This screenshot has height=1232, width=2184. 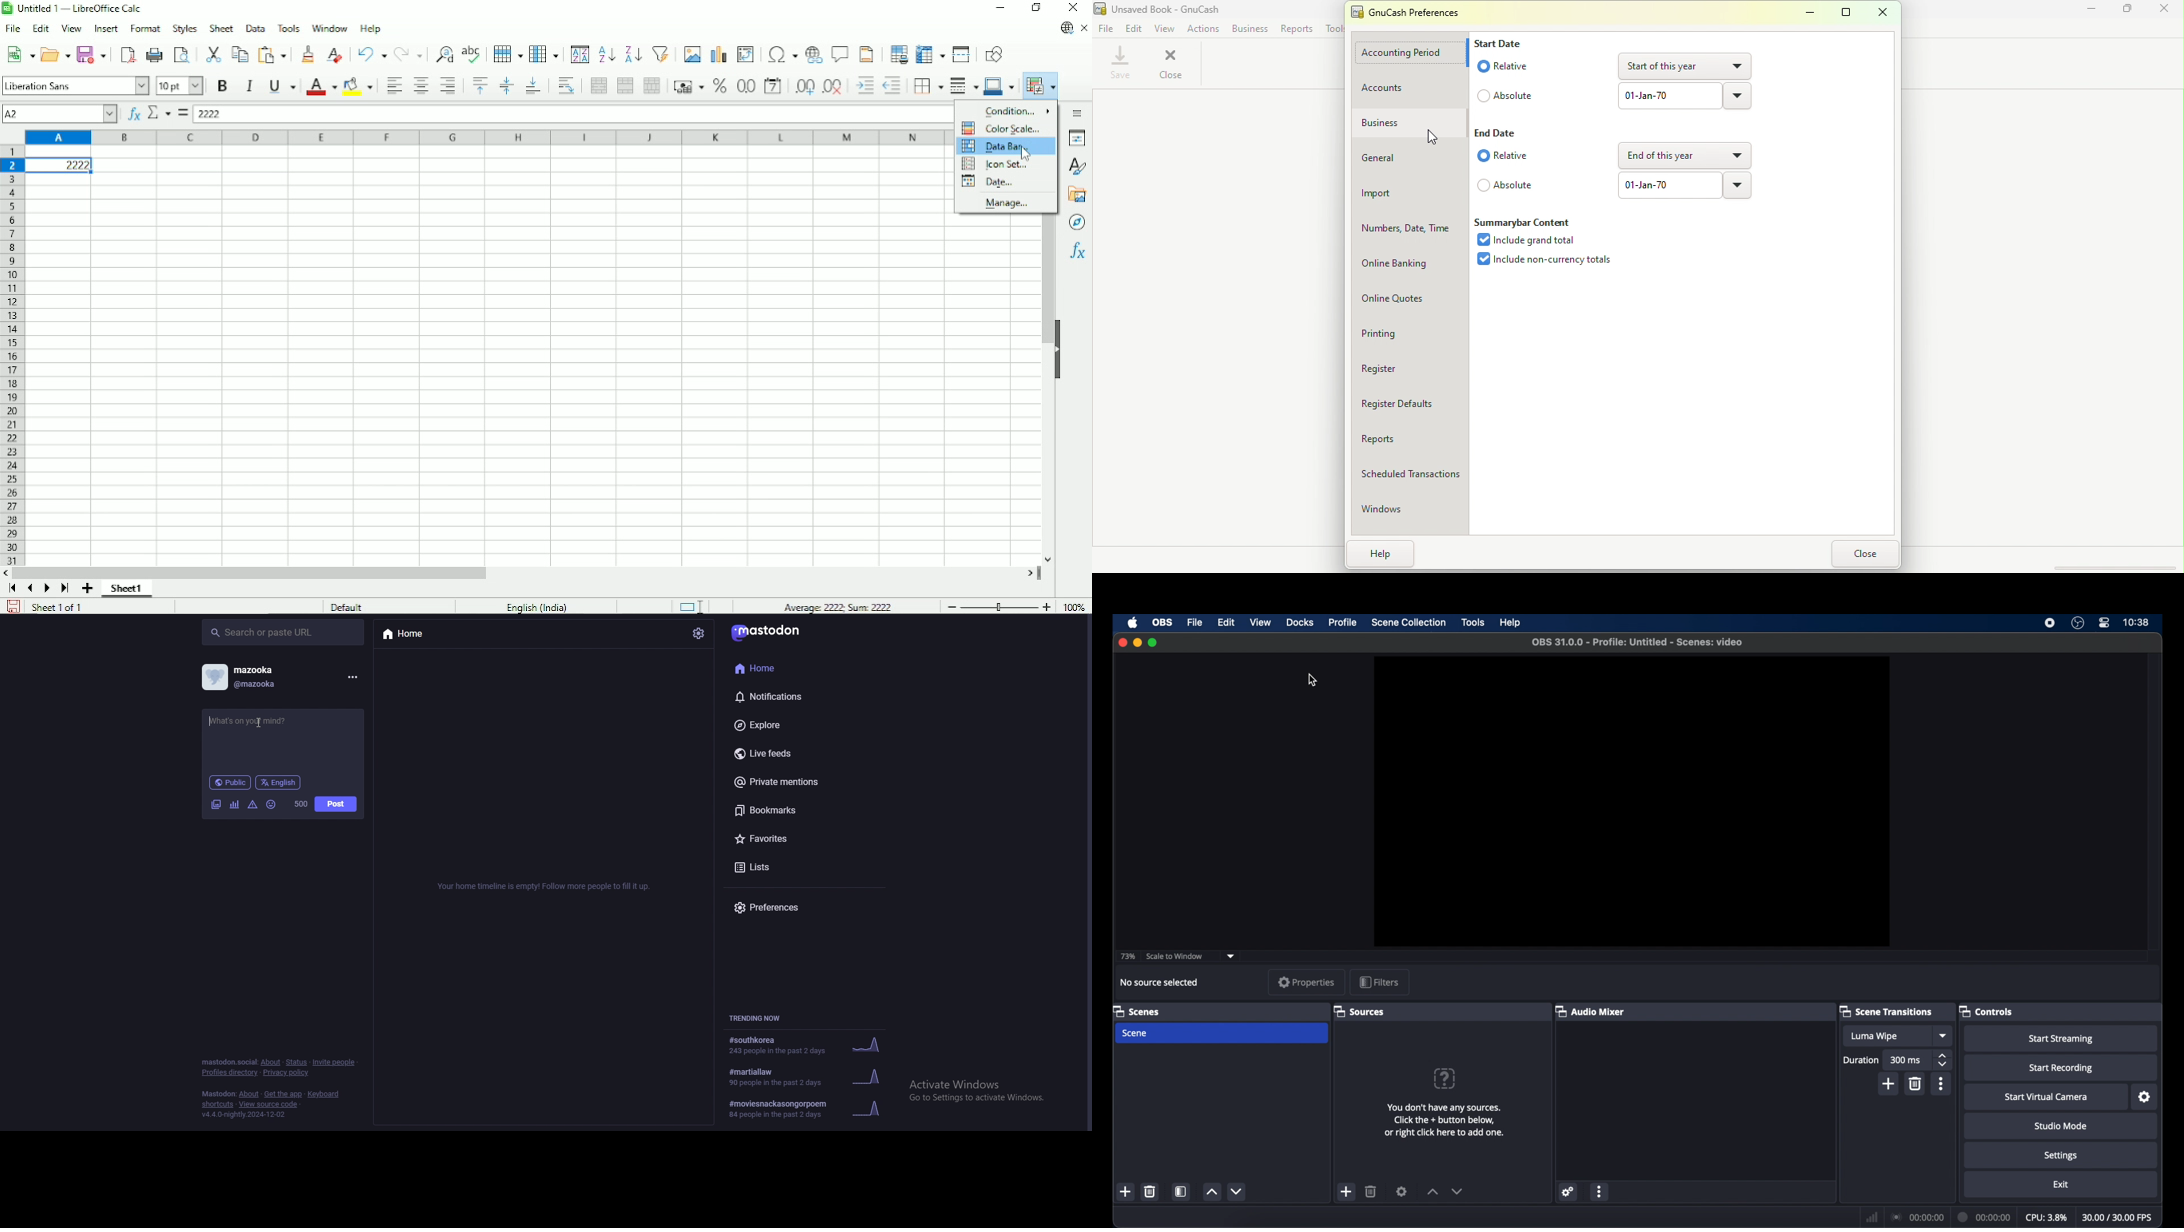 What do you see at coordinates (2061, 1126) in the screenshot?
I see `studio mode` at bounding box center [2061, 1126].